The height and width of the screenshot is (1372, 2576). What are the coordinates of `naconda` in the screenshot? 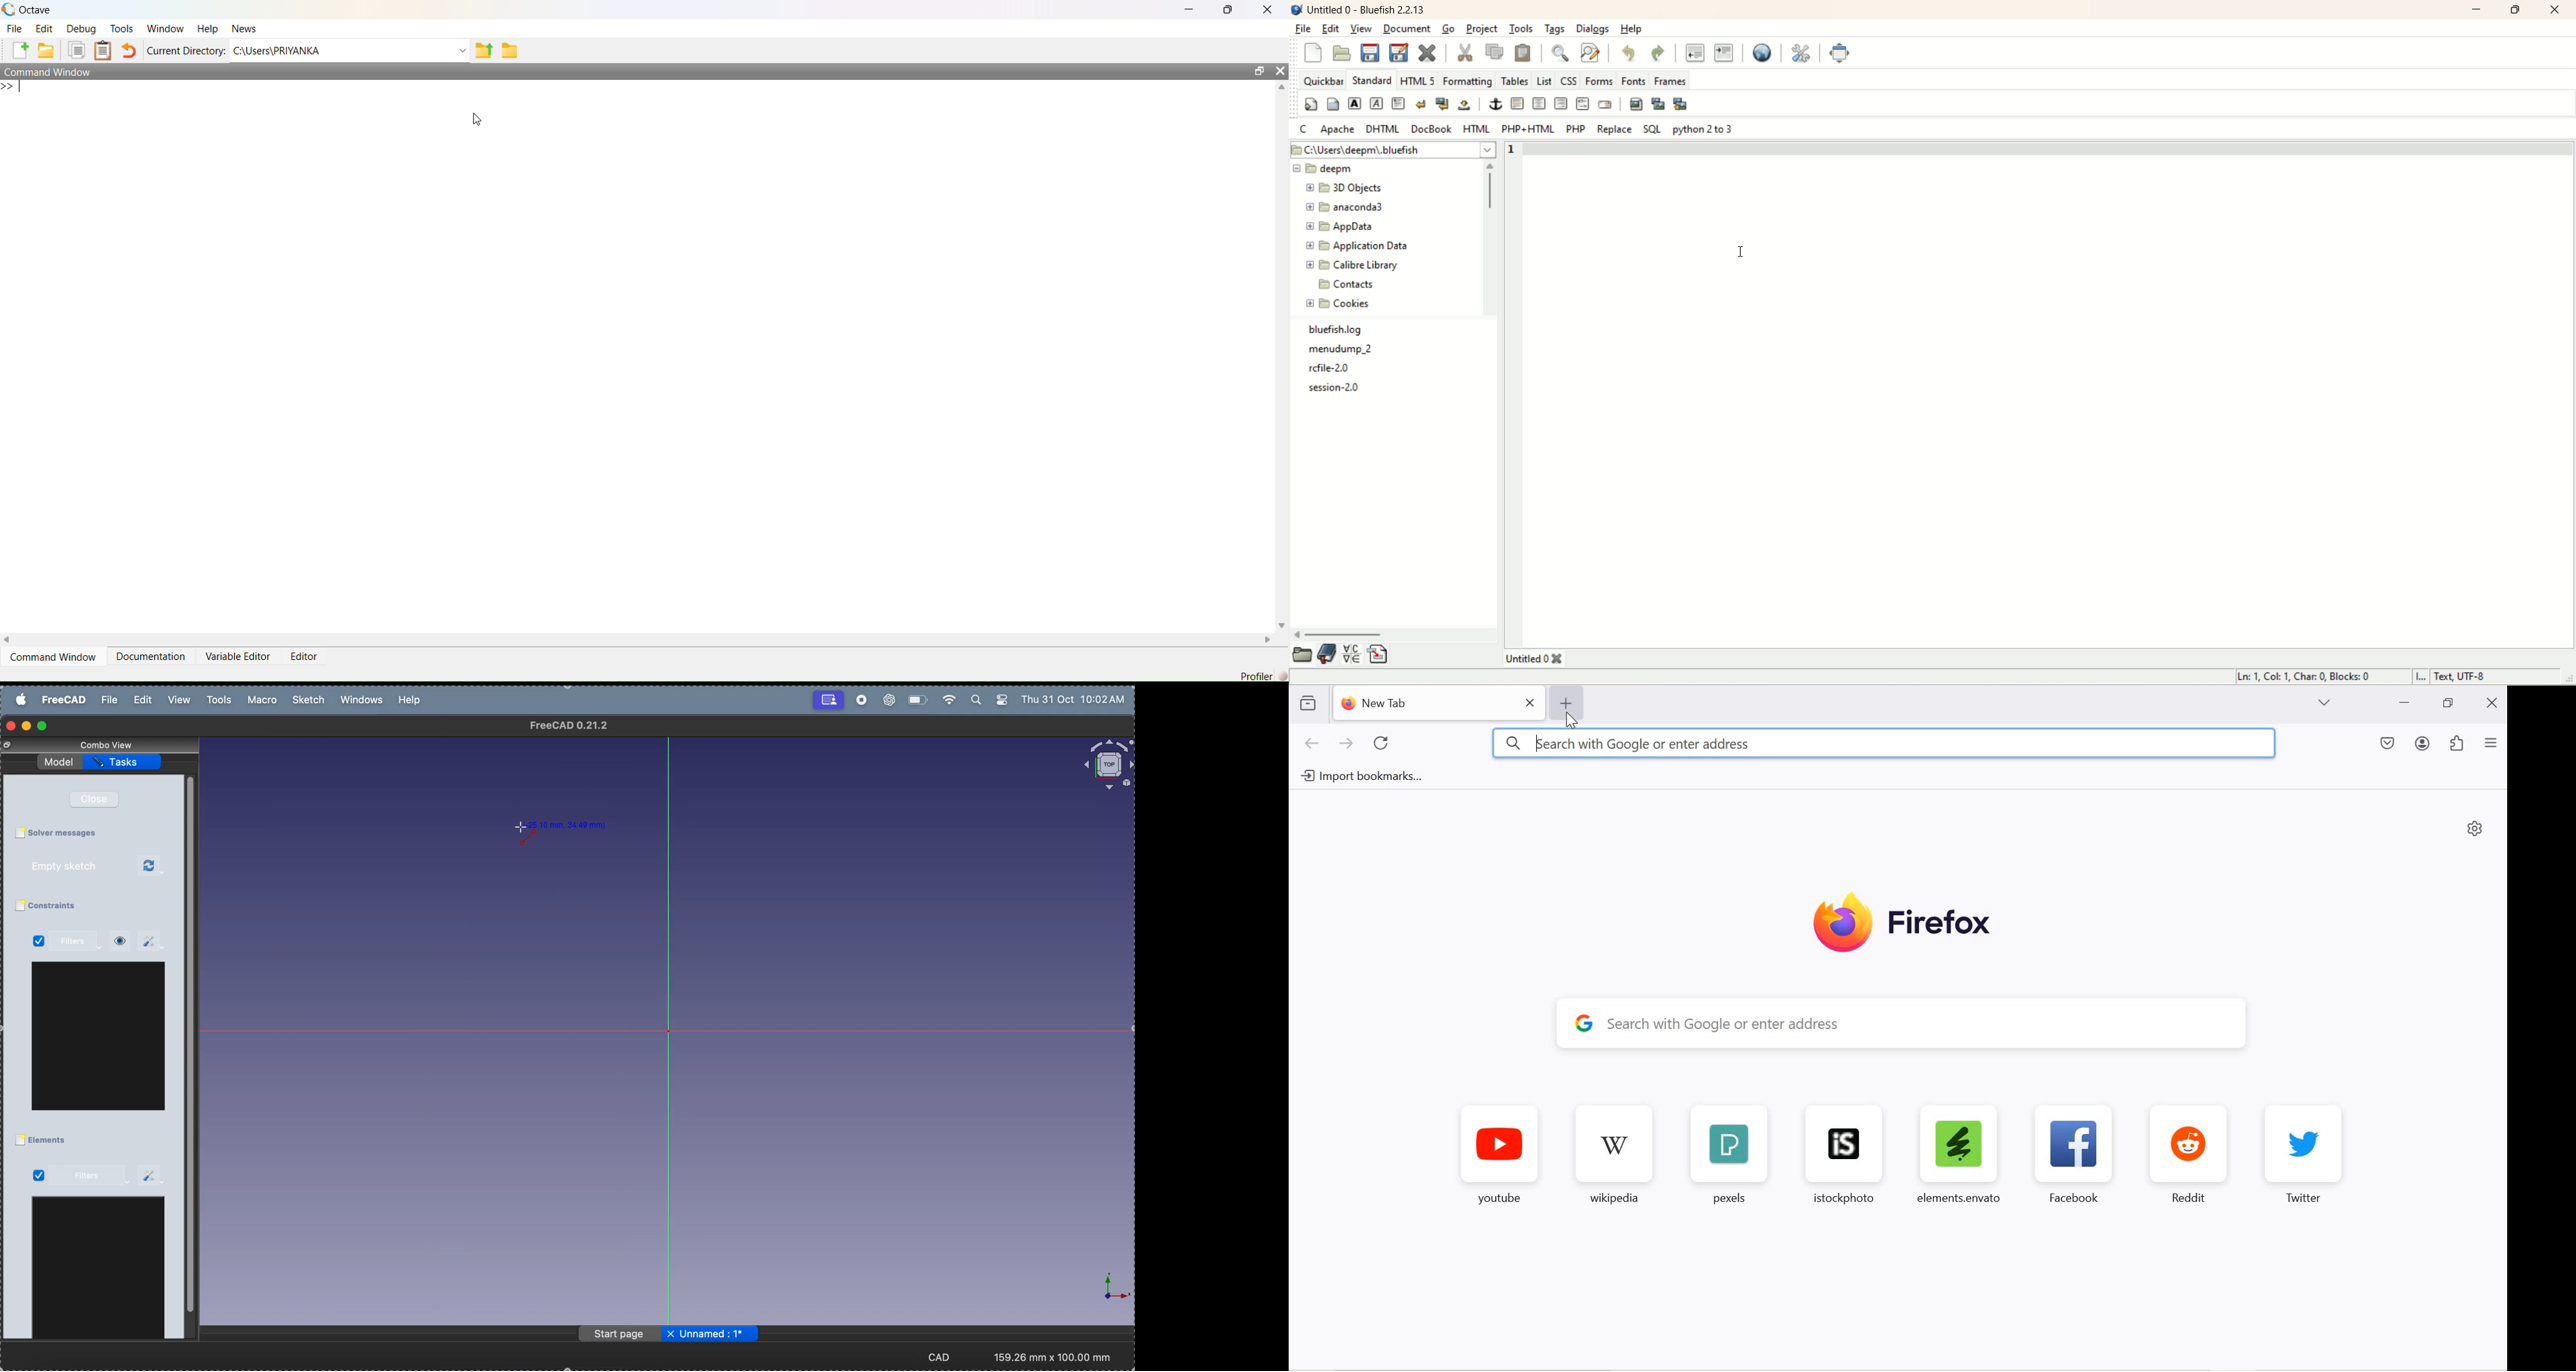 It's located at (1349, 208).